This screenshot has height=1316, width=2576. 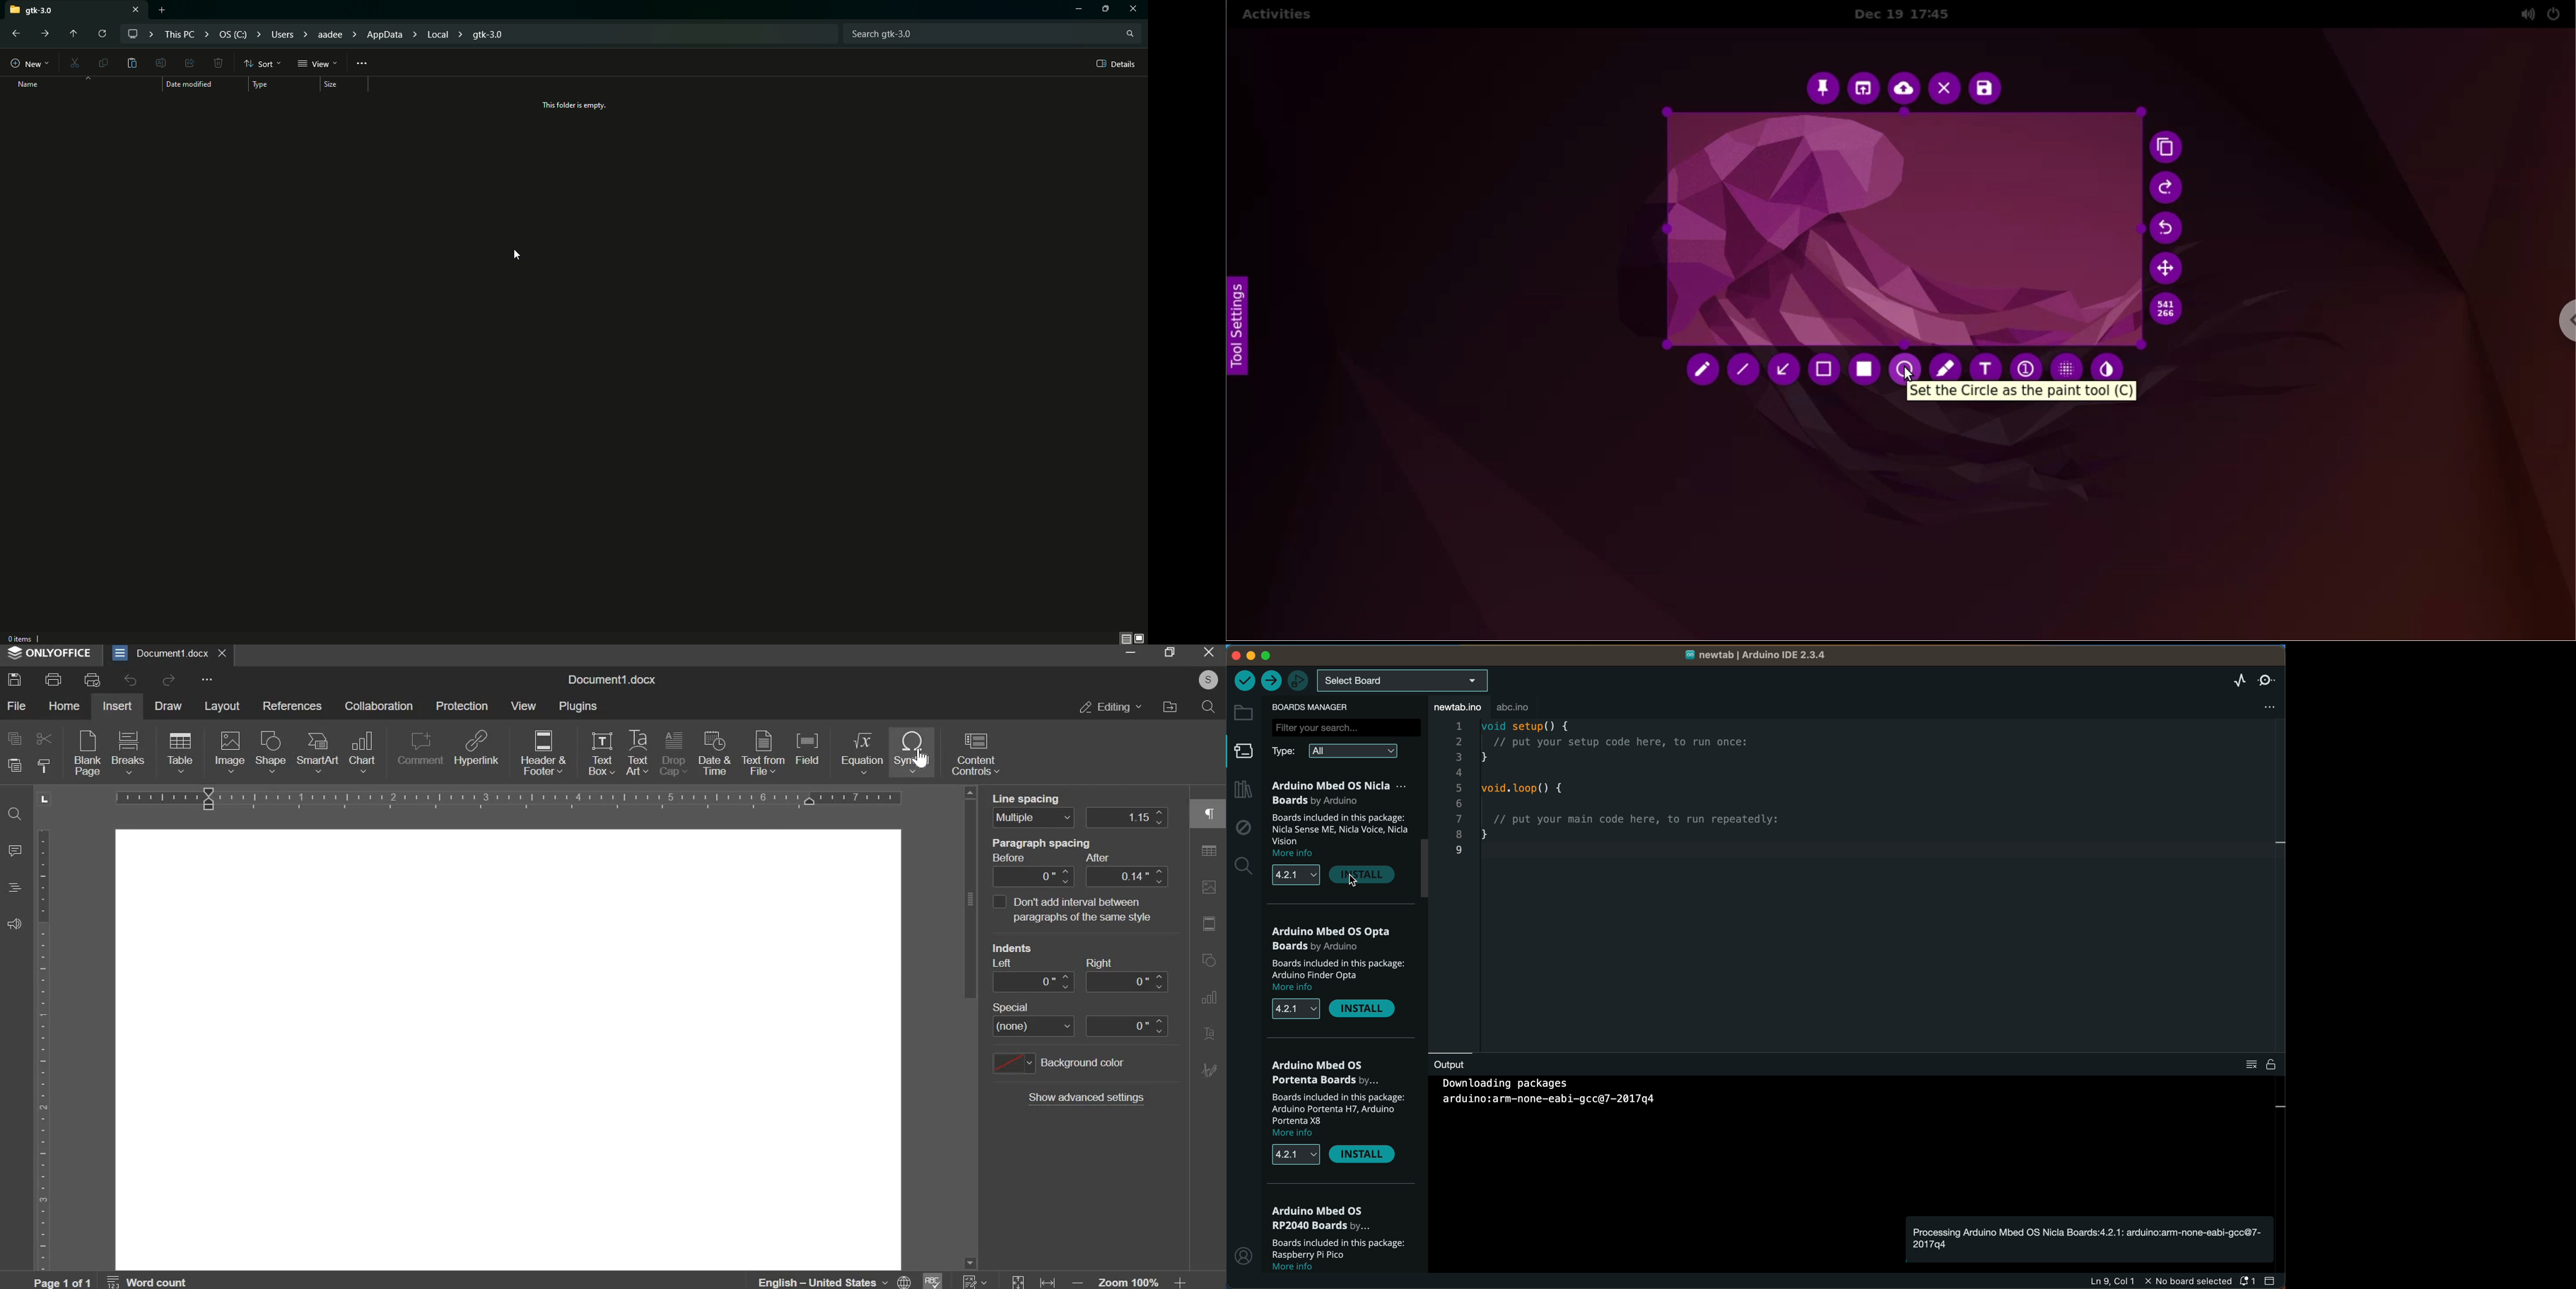 What do you see at coordinates (363, 752) in the screenshot?
I see `chart` at bounding box center [363, 752].